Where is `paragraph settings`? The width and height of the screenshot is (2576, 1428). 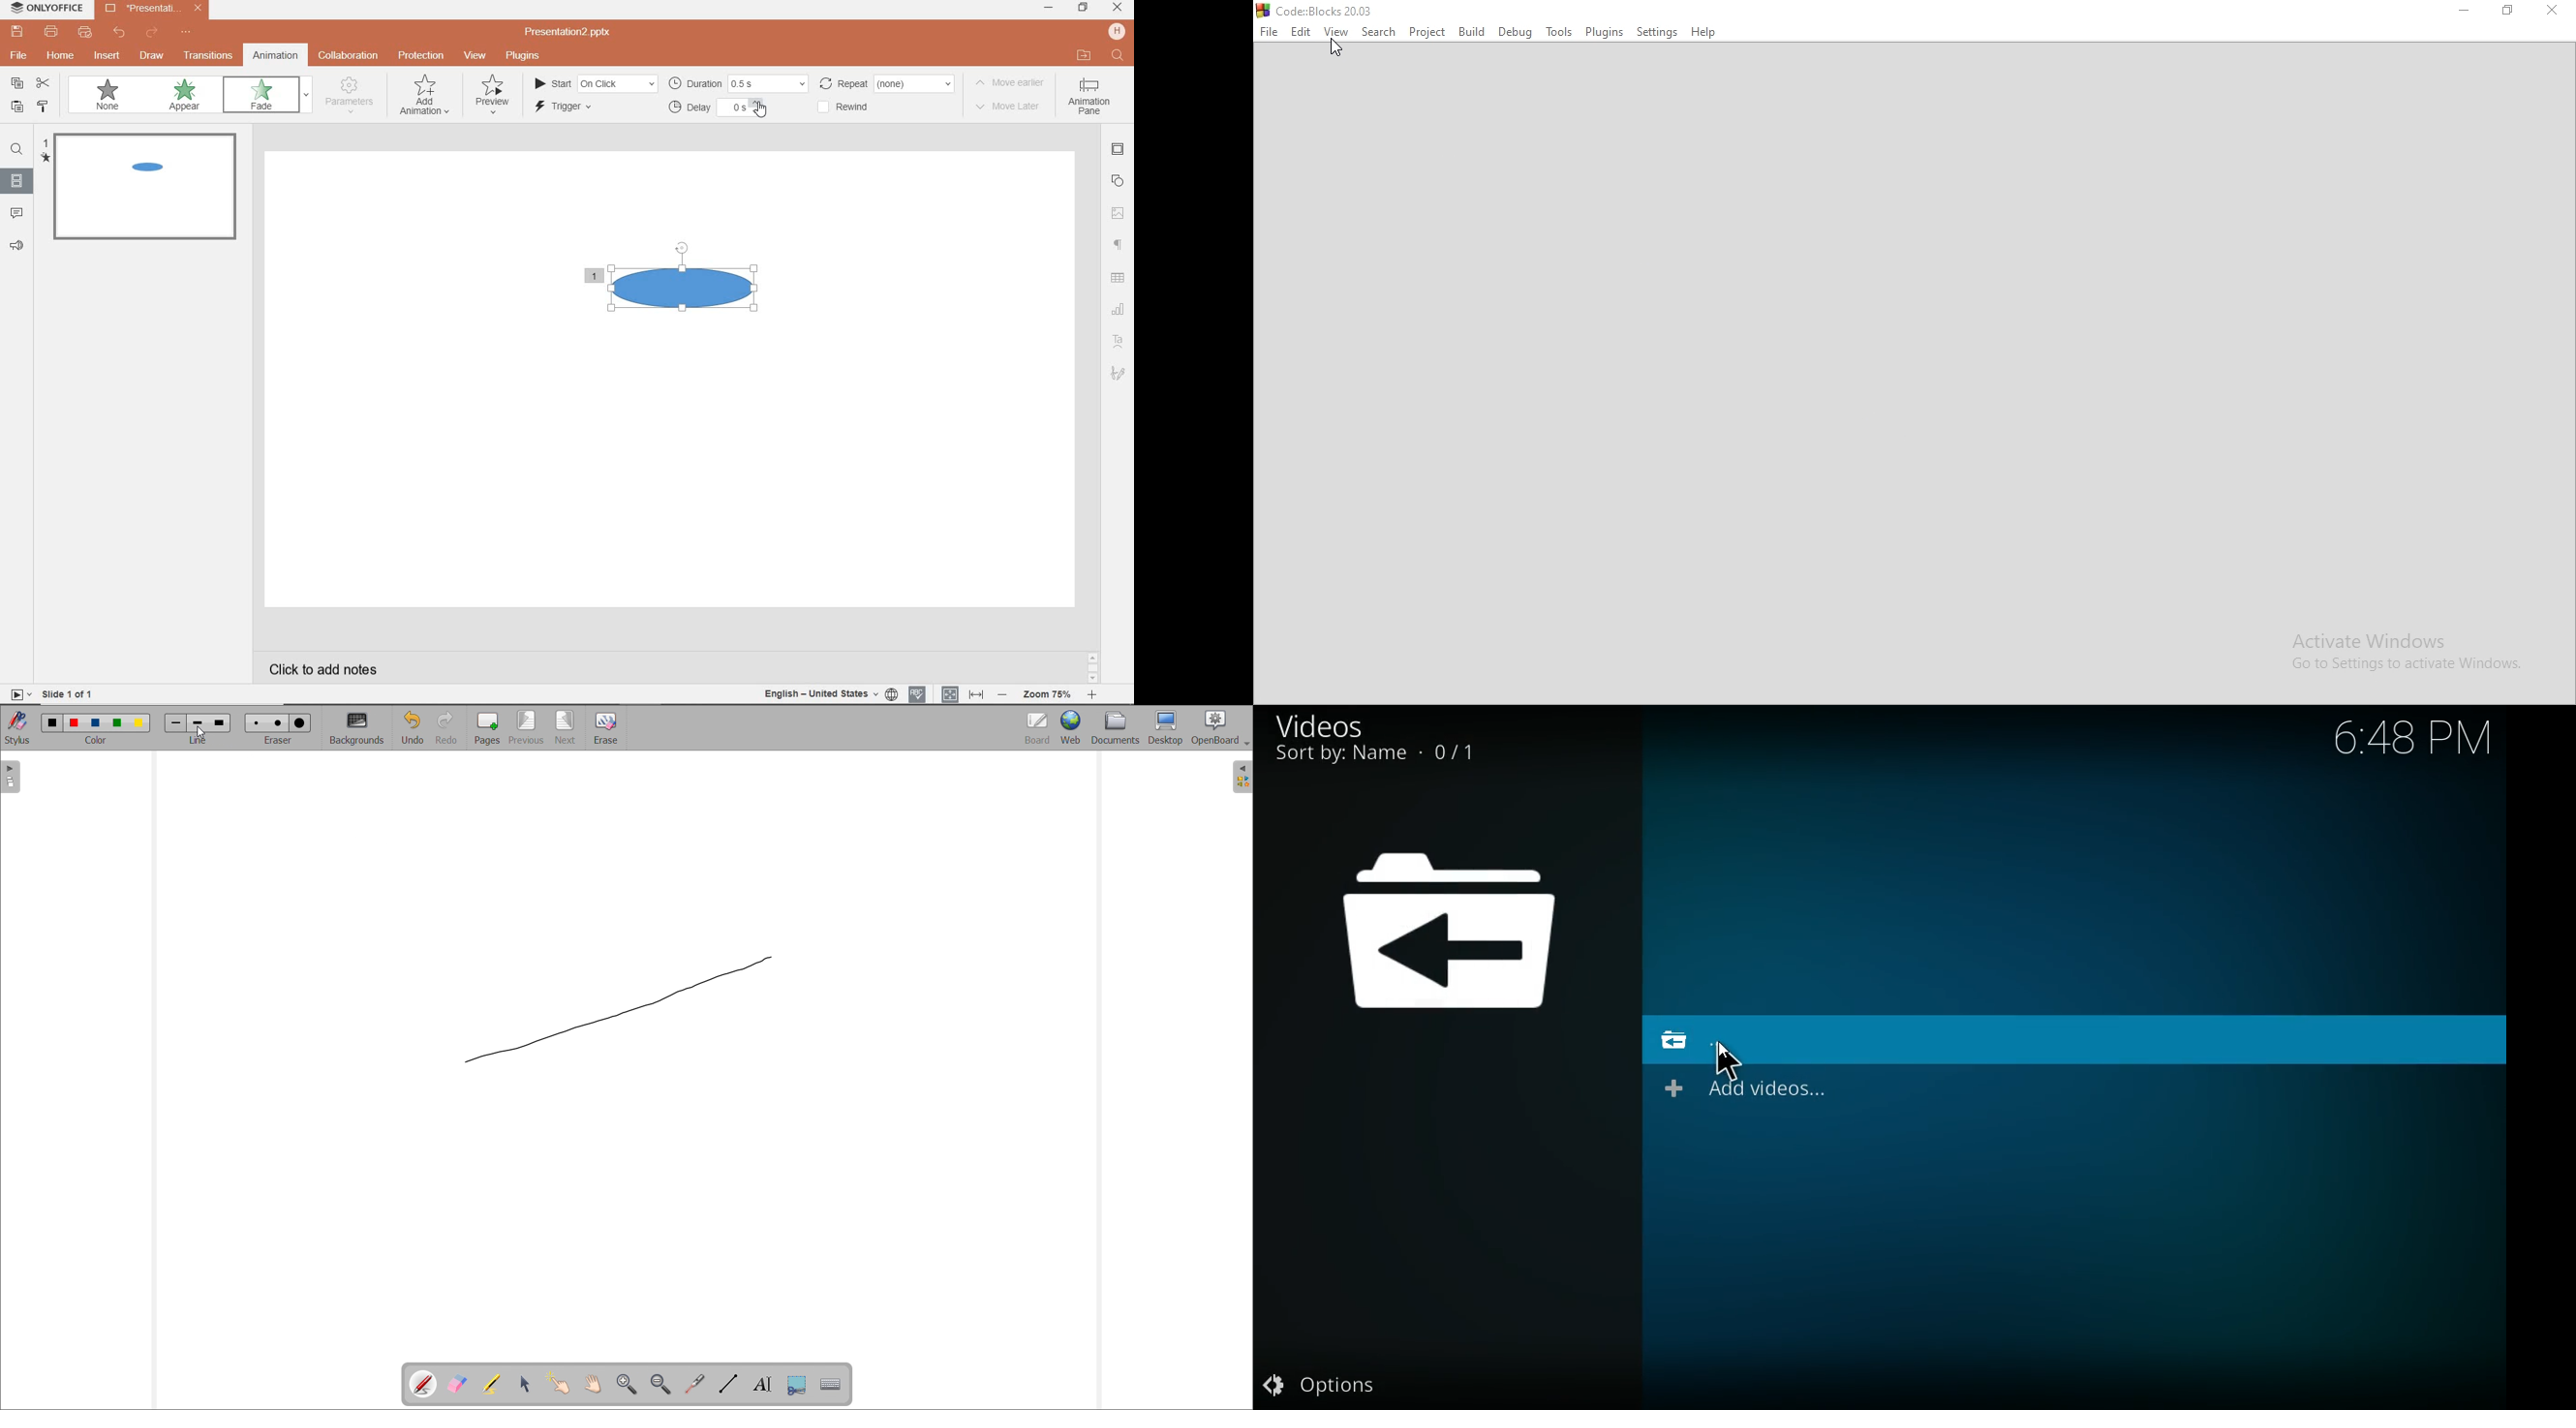 paragraph settings is located at coordinates (1118, 244).